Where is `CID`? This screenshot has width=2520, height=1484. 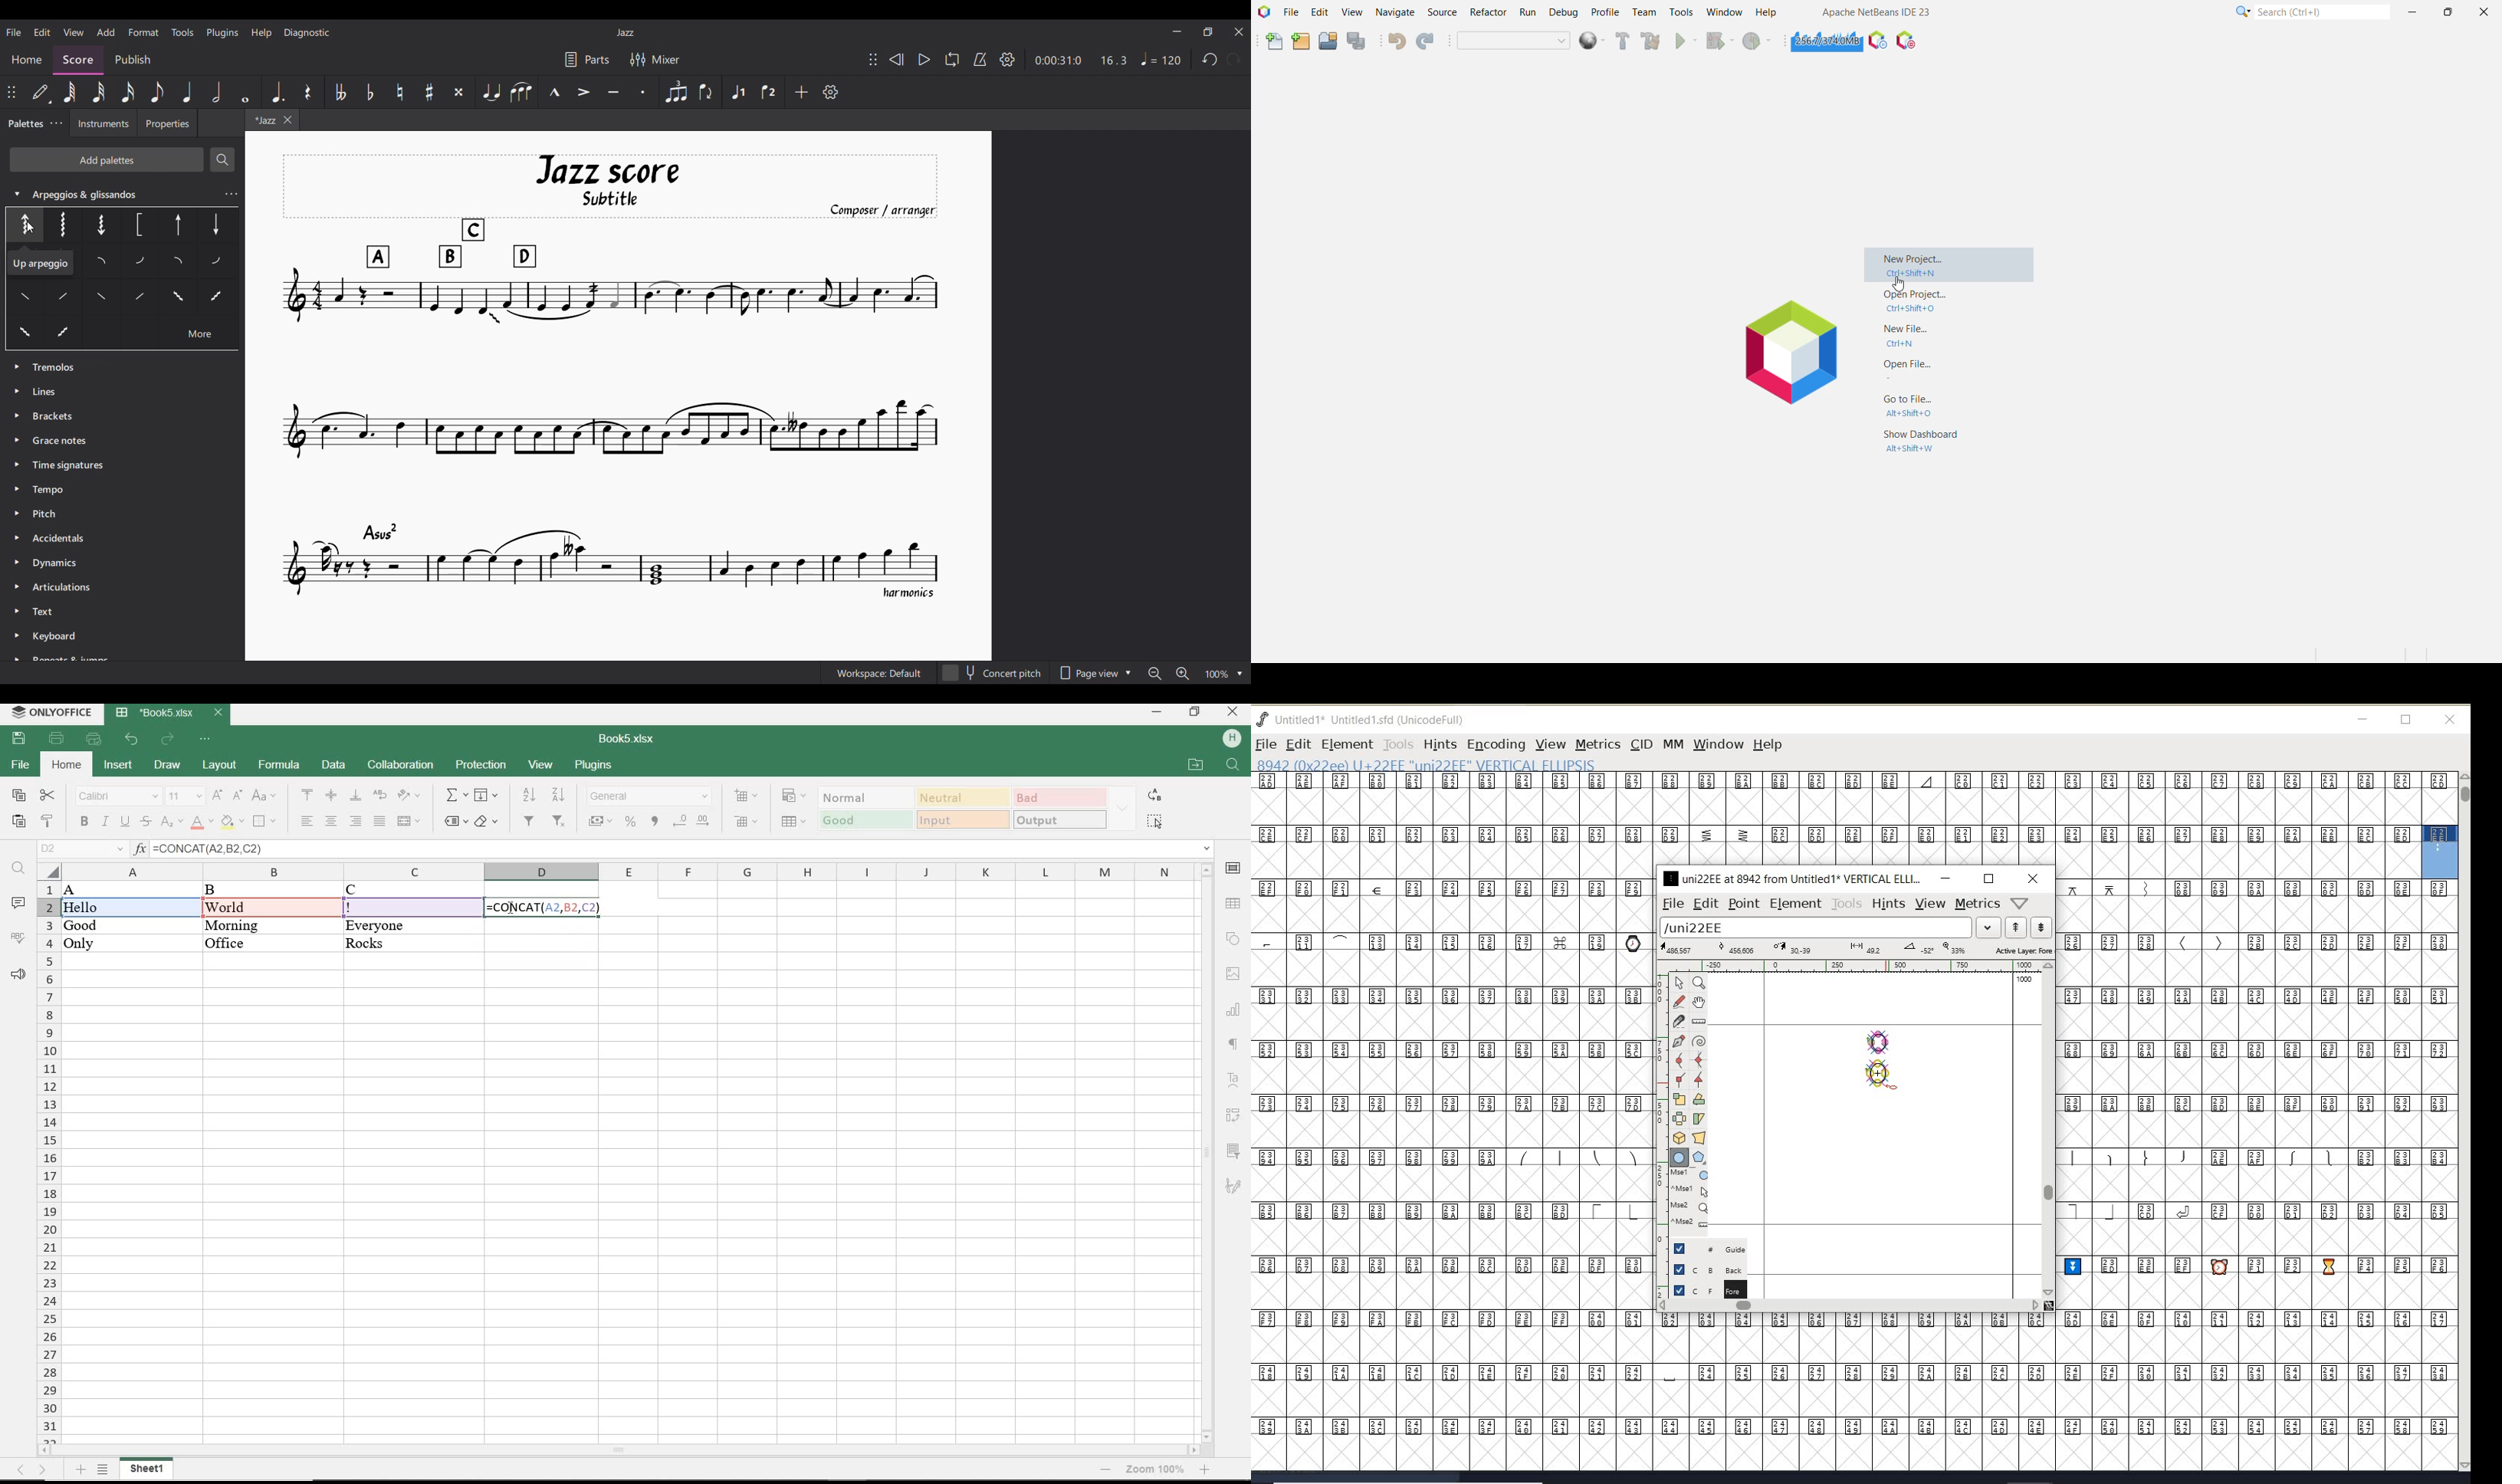
CID is located at coordinates (1640, 744).